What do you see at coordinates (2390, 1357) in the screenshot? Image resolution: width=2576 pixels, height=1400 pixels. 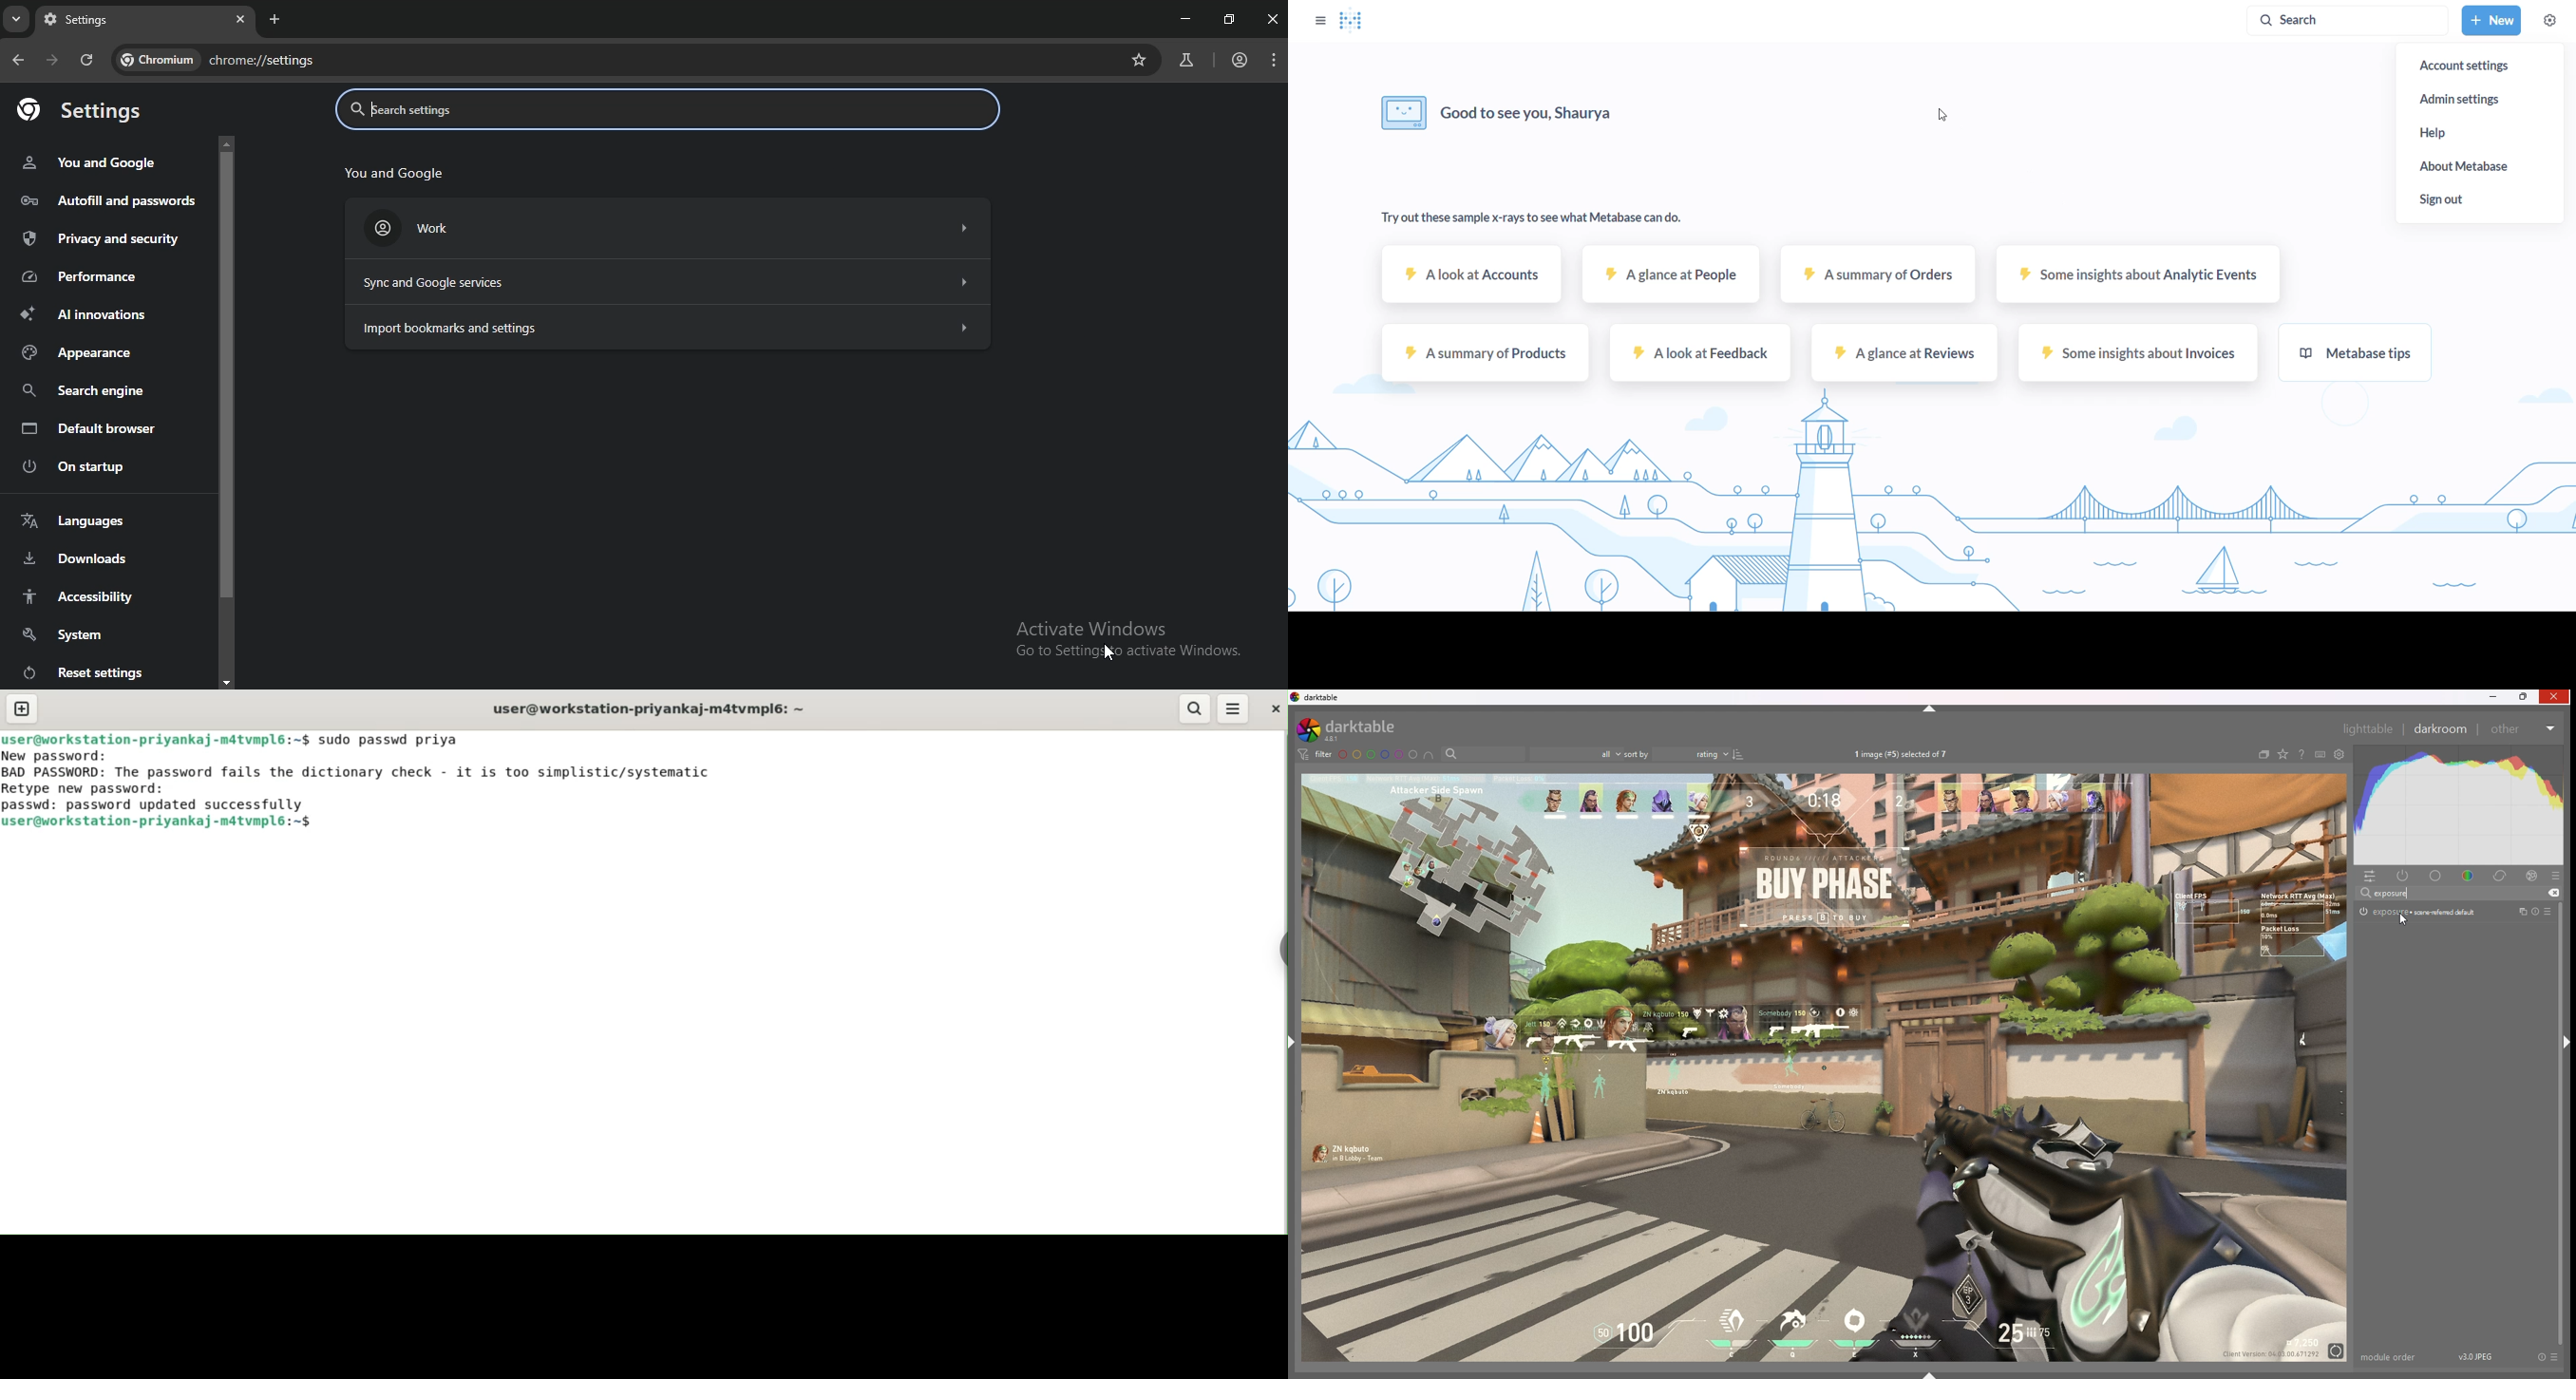 I see `module order` at bounding box center [2390, 1357].